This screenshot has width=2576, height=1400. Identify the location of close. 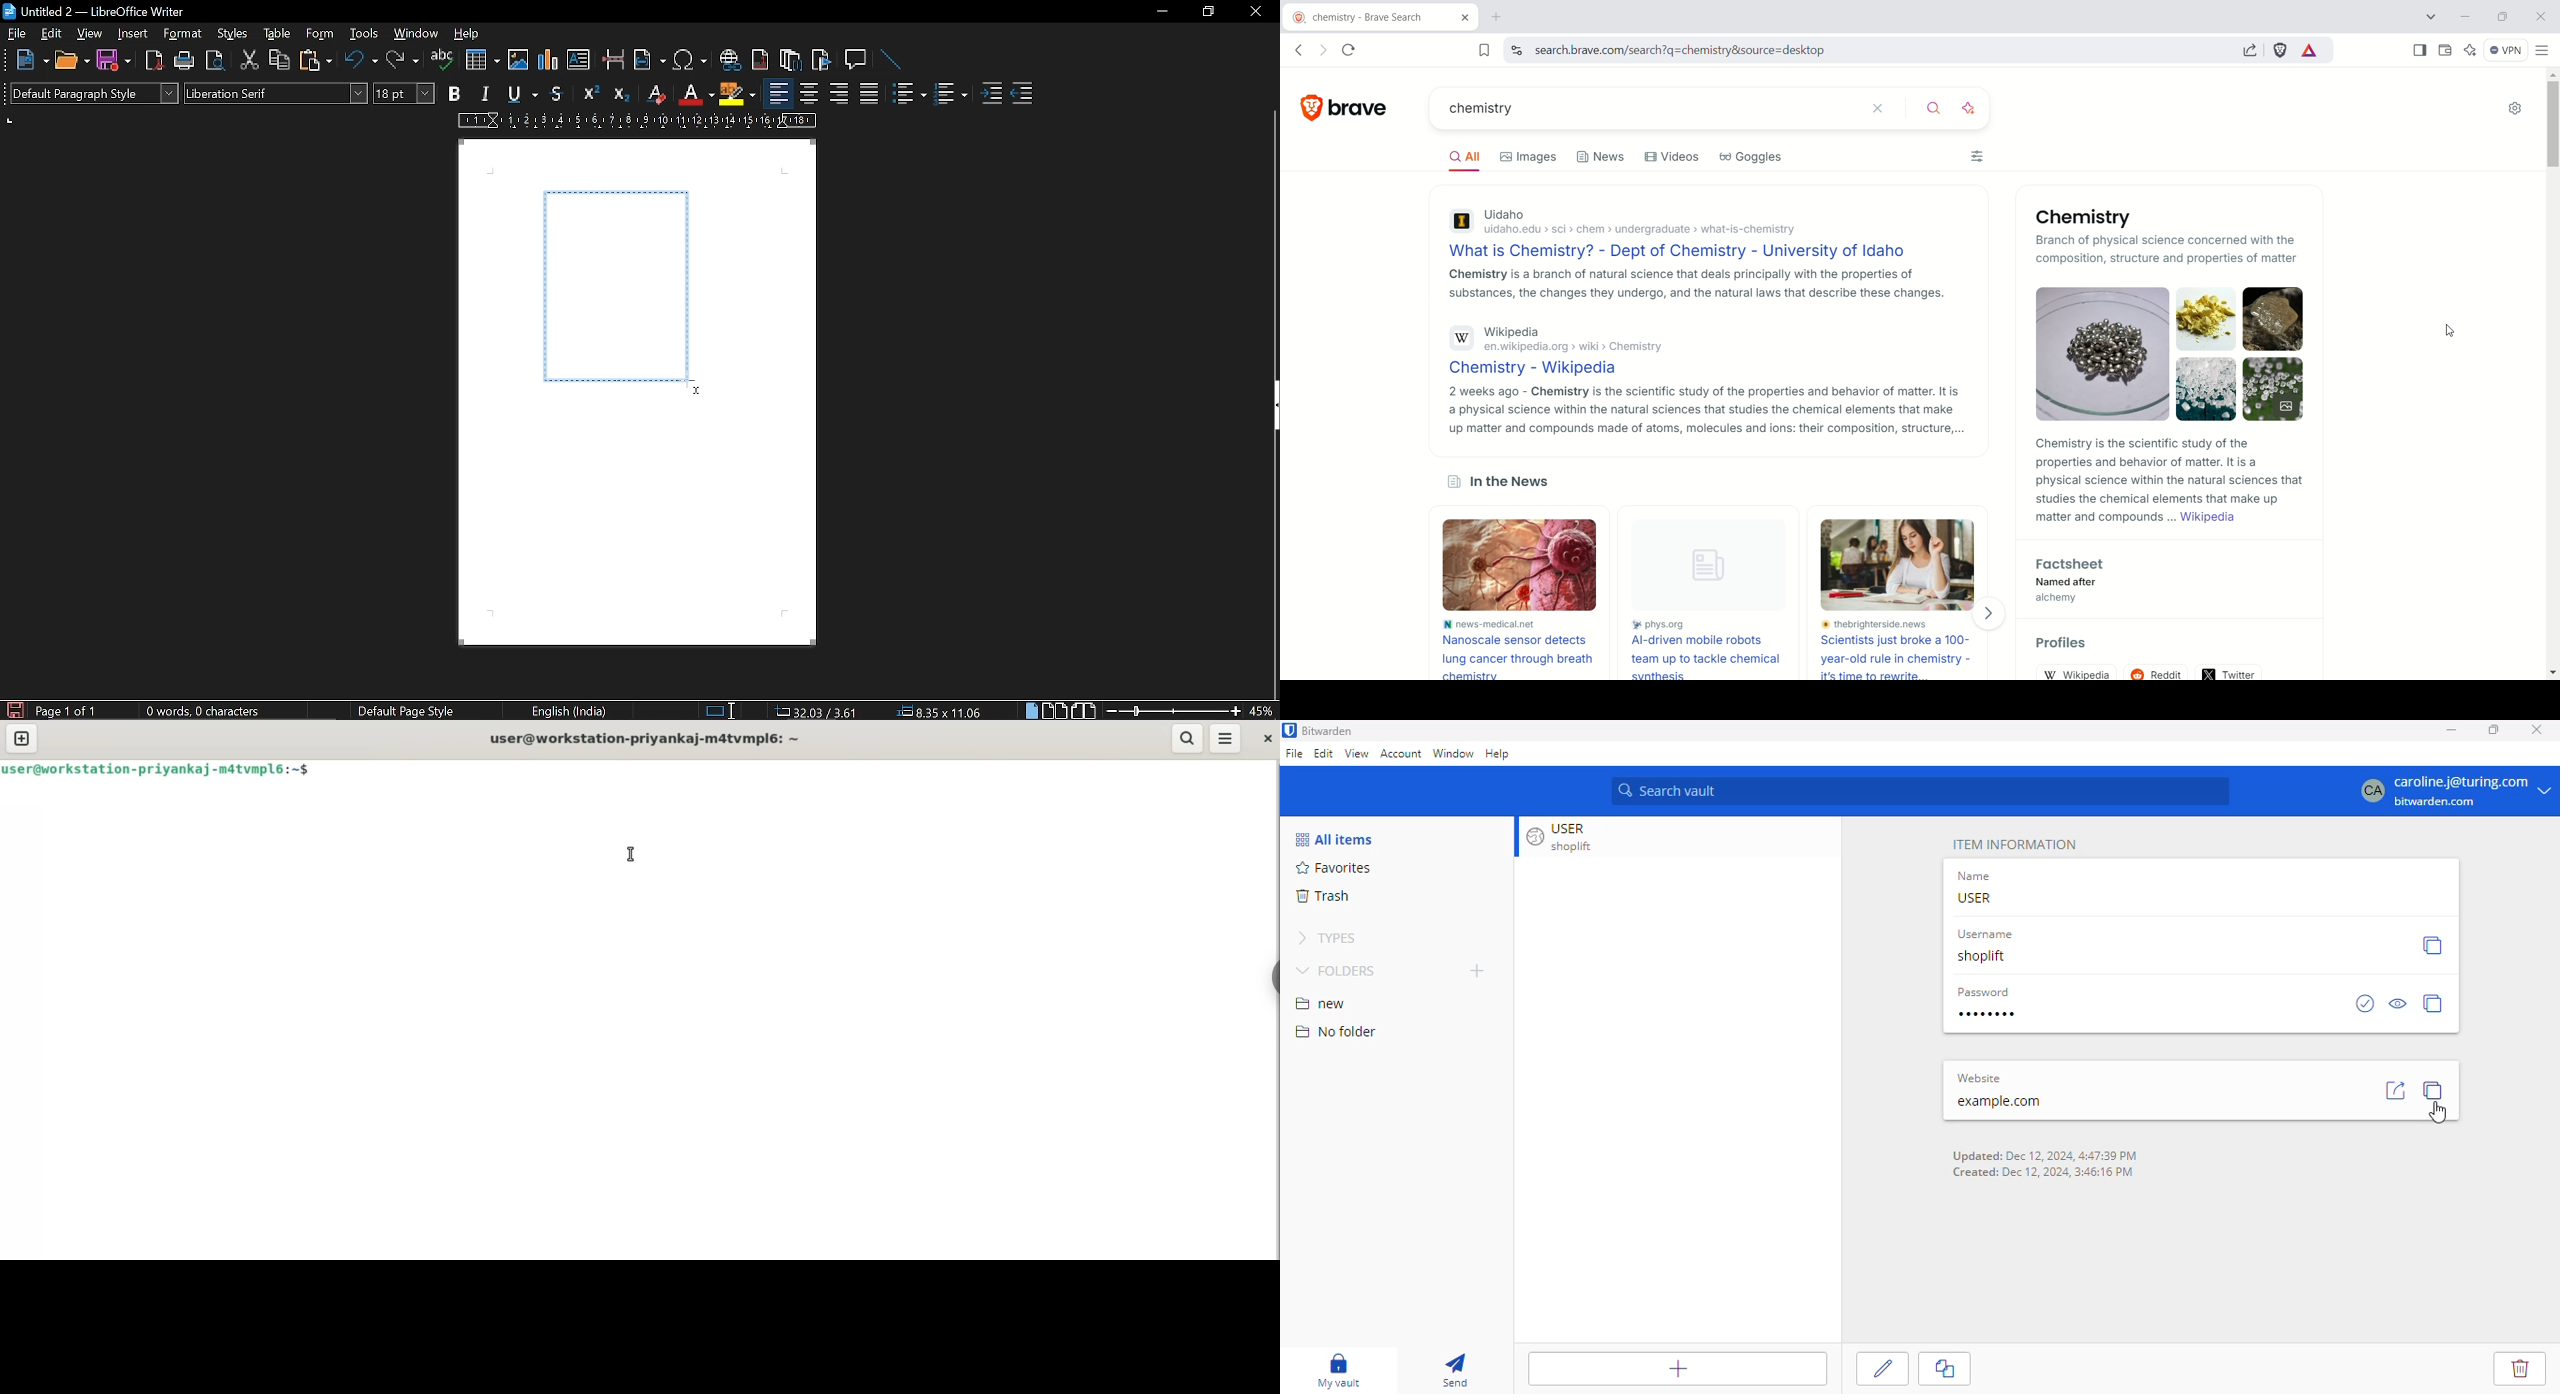
(2539, 15).